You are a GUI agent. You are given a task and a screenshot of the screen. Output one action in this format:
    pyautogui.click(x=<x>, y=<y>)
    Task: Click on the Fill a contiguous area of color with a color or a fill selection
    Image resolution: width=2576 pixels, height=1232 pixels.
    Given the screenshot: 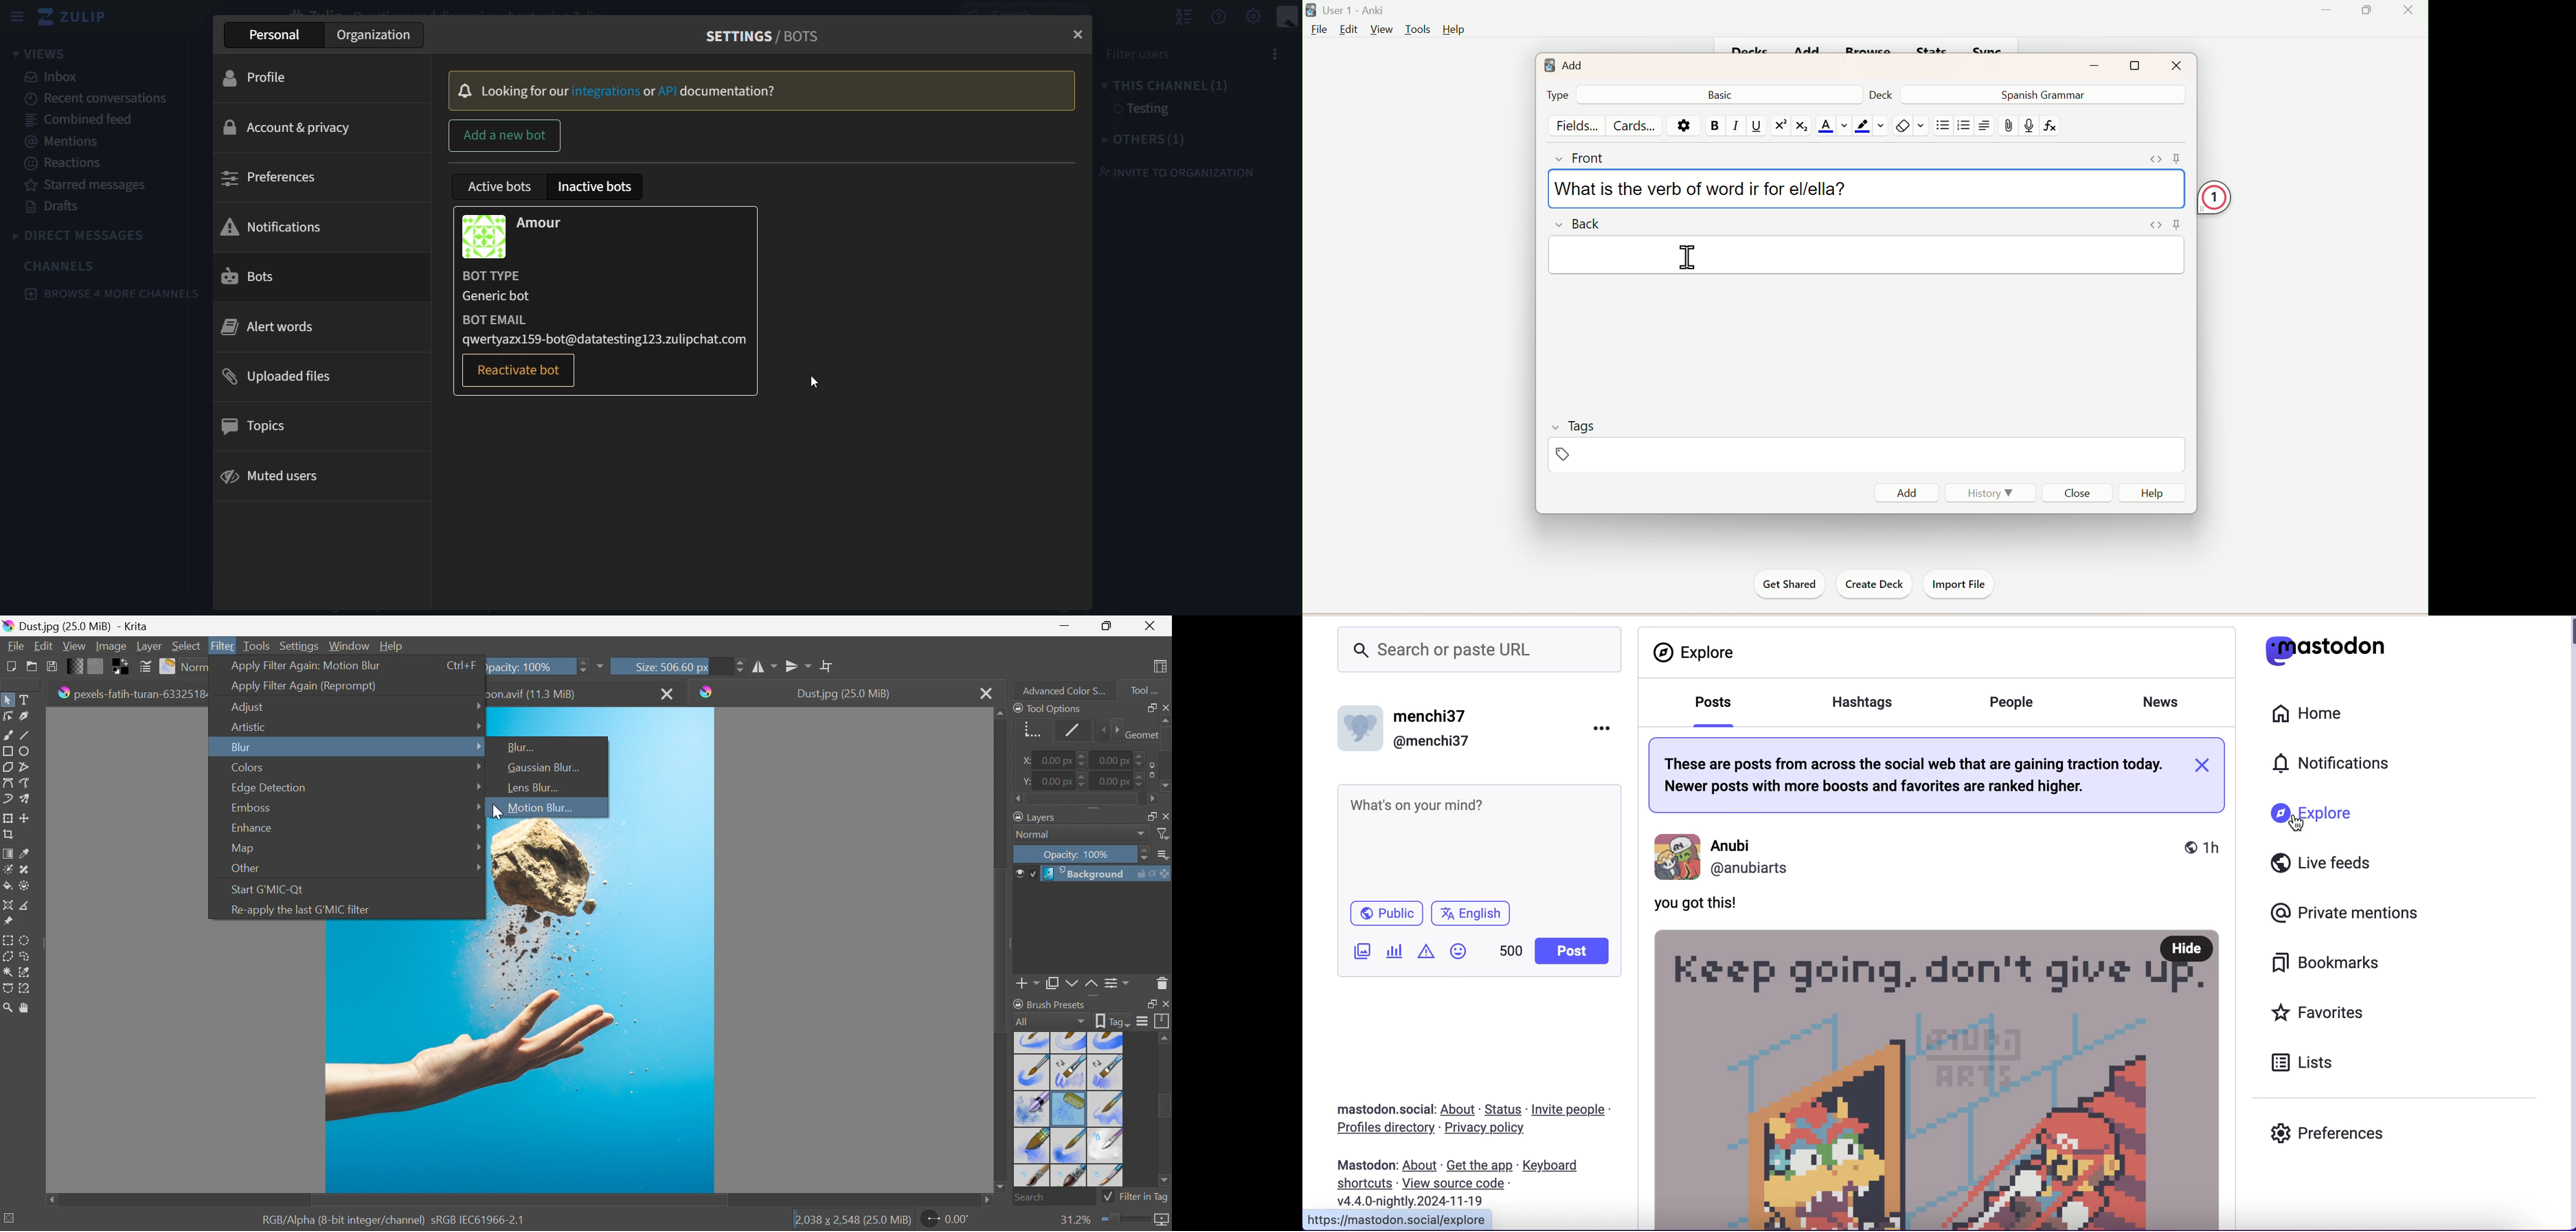 What is the action you would take?
    pyautogui.click(x=8, y=887)
    